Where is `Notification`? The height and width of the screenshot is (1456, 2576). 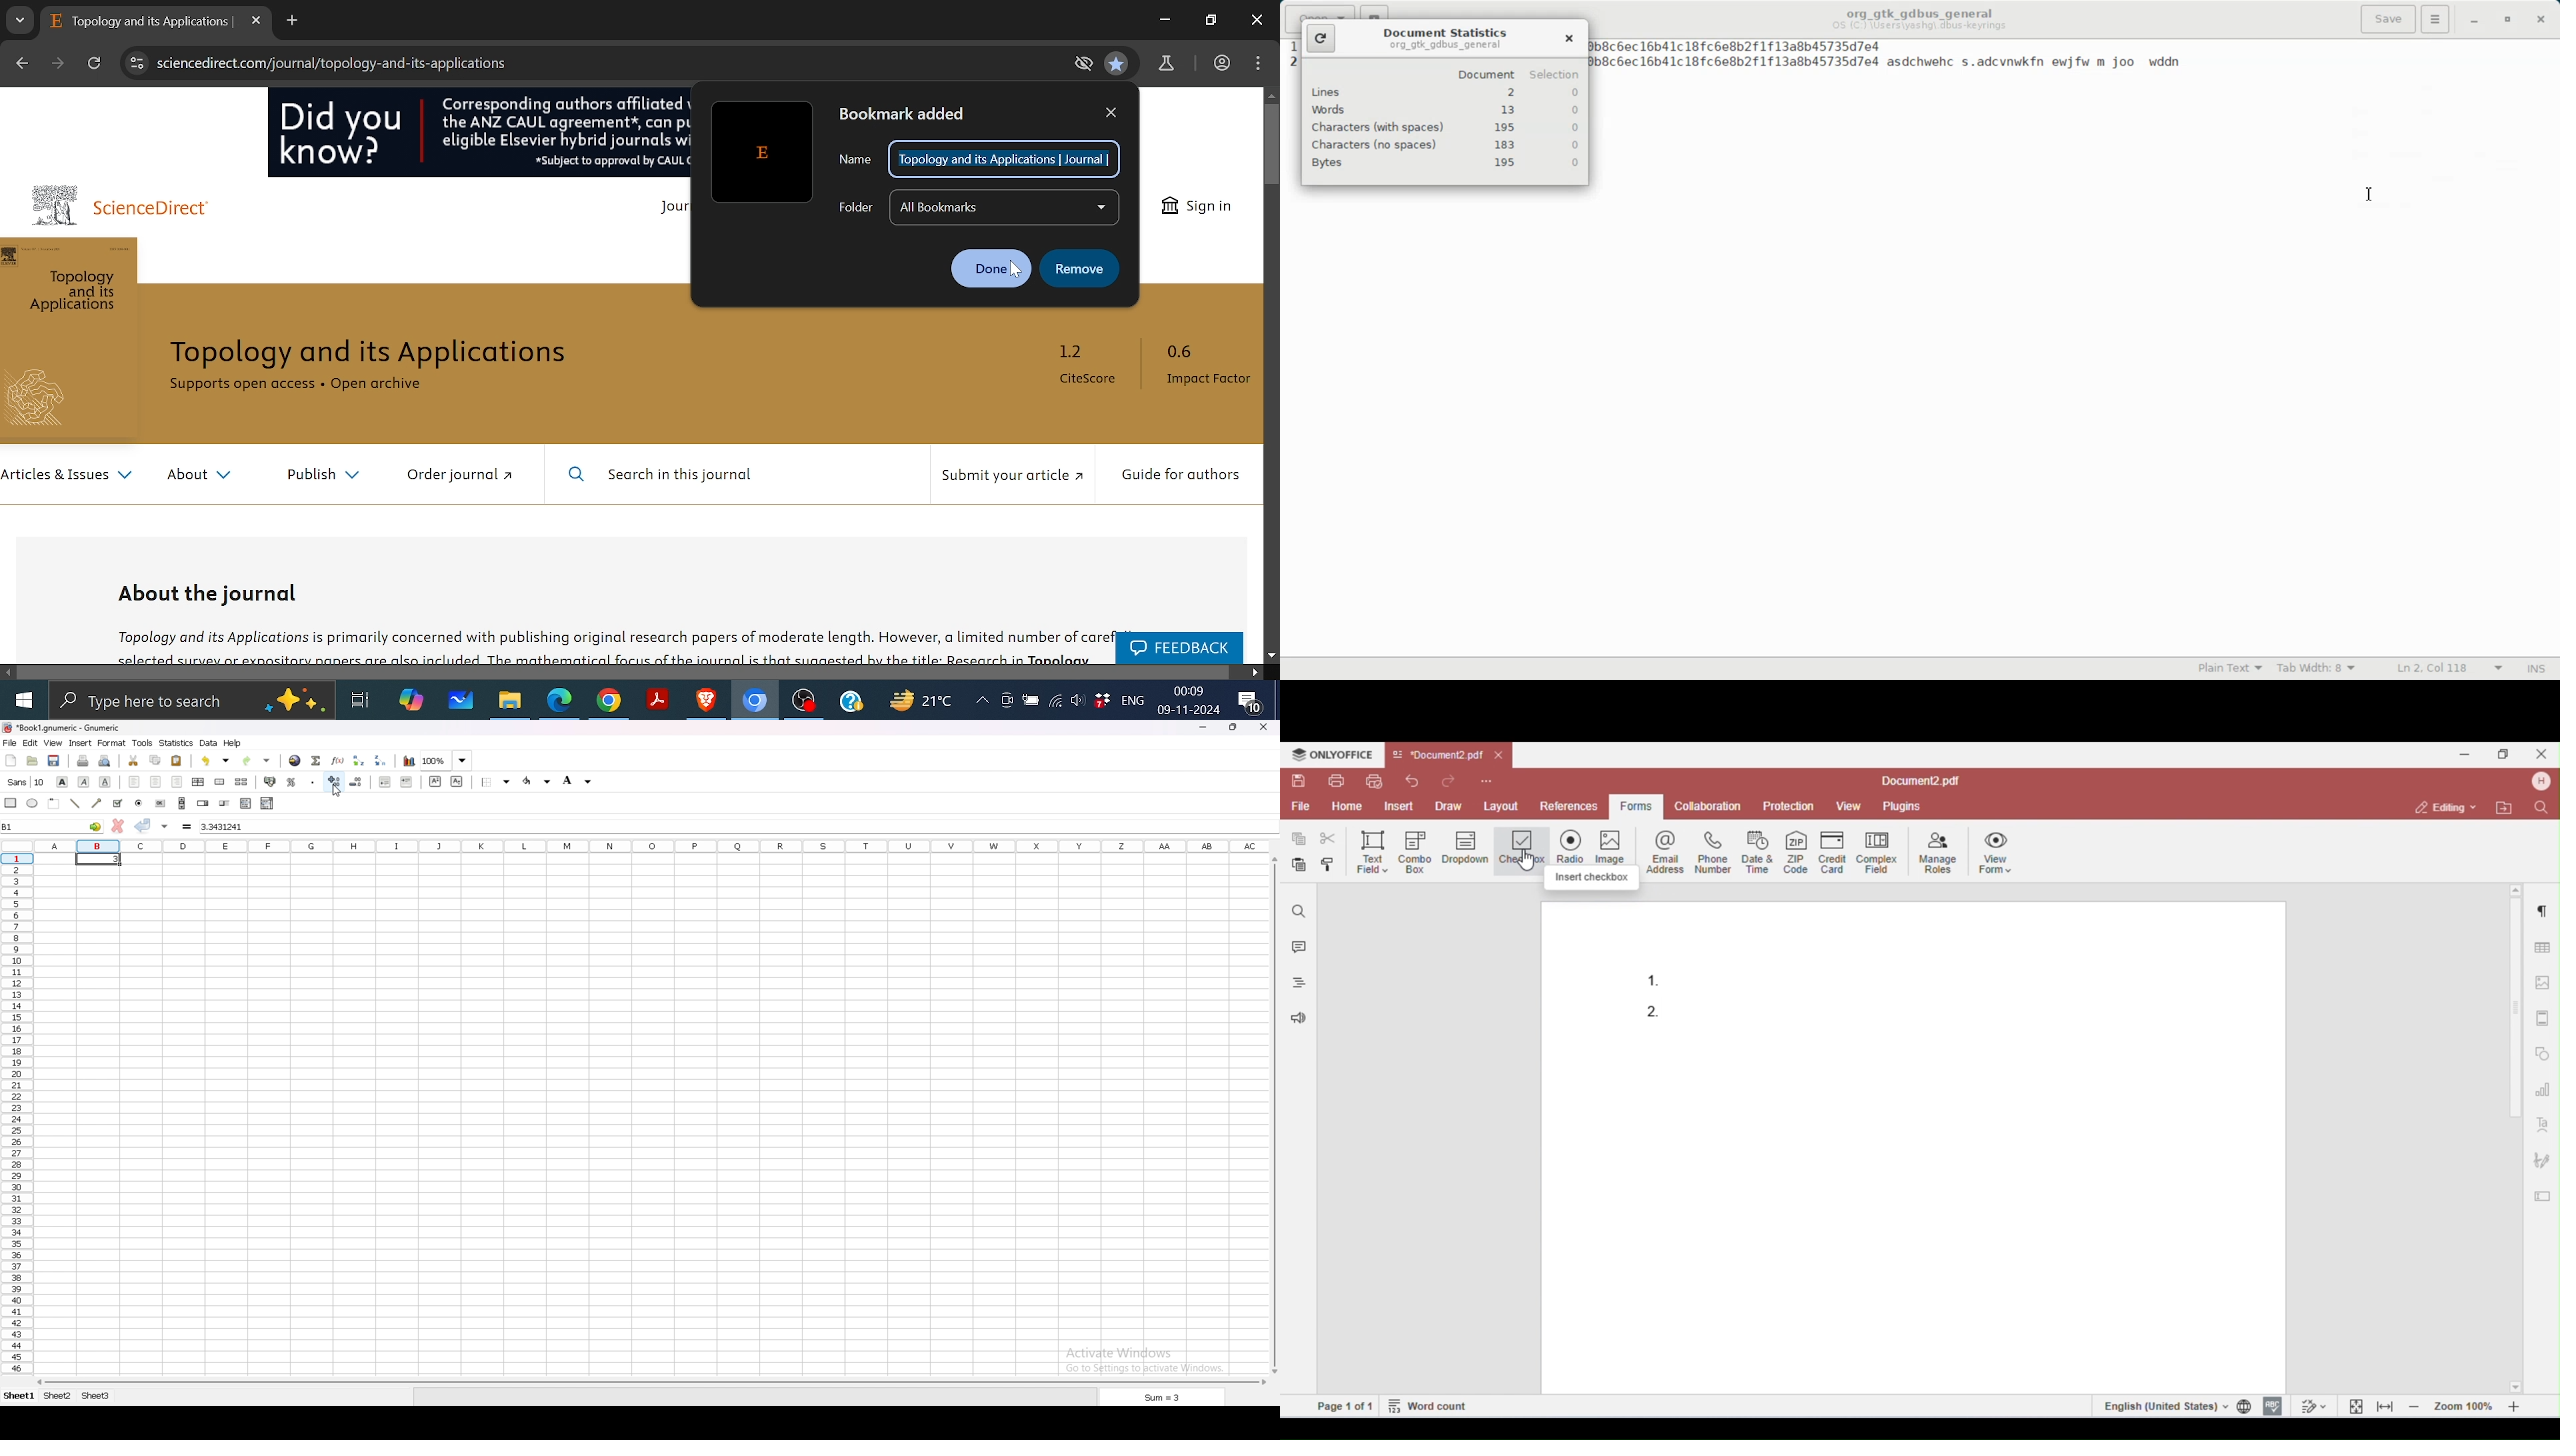 Notification is located at coordinates (1249, 702).